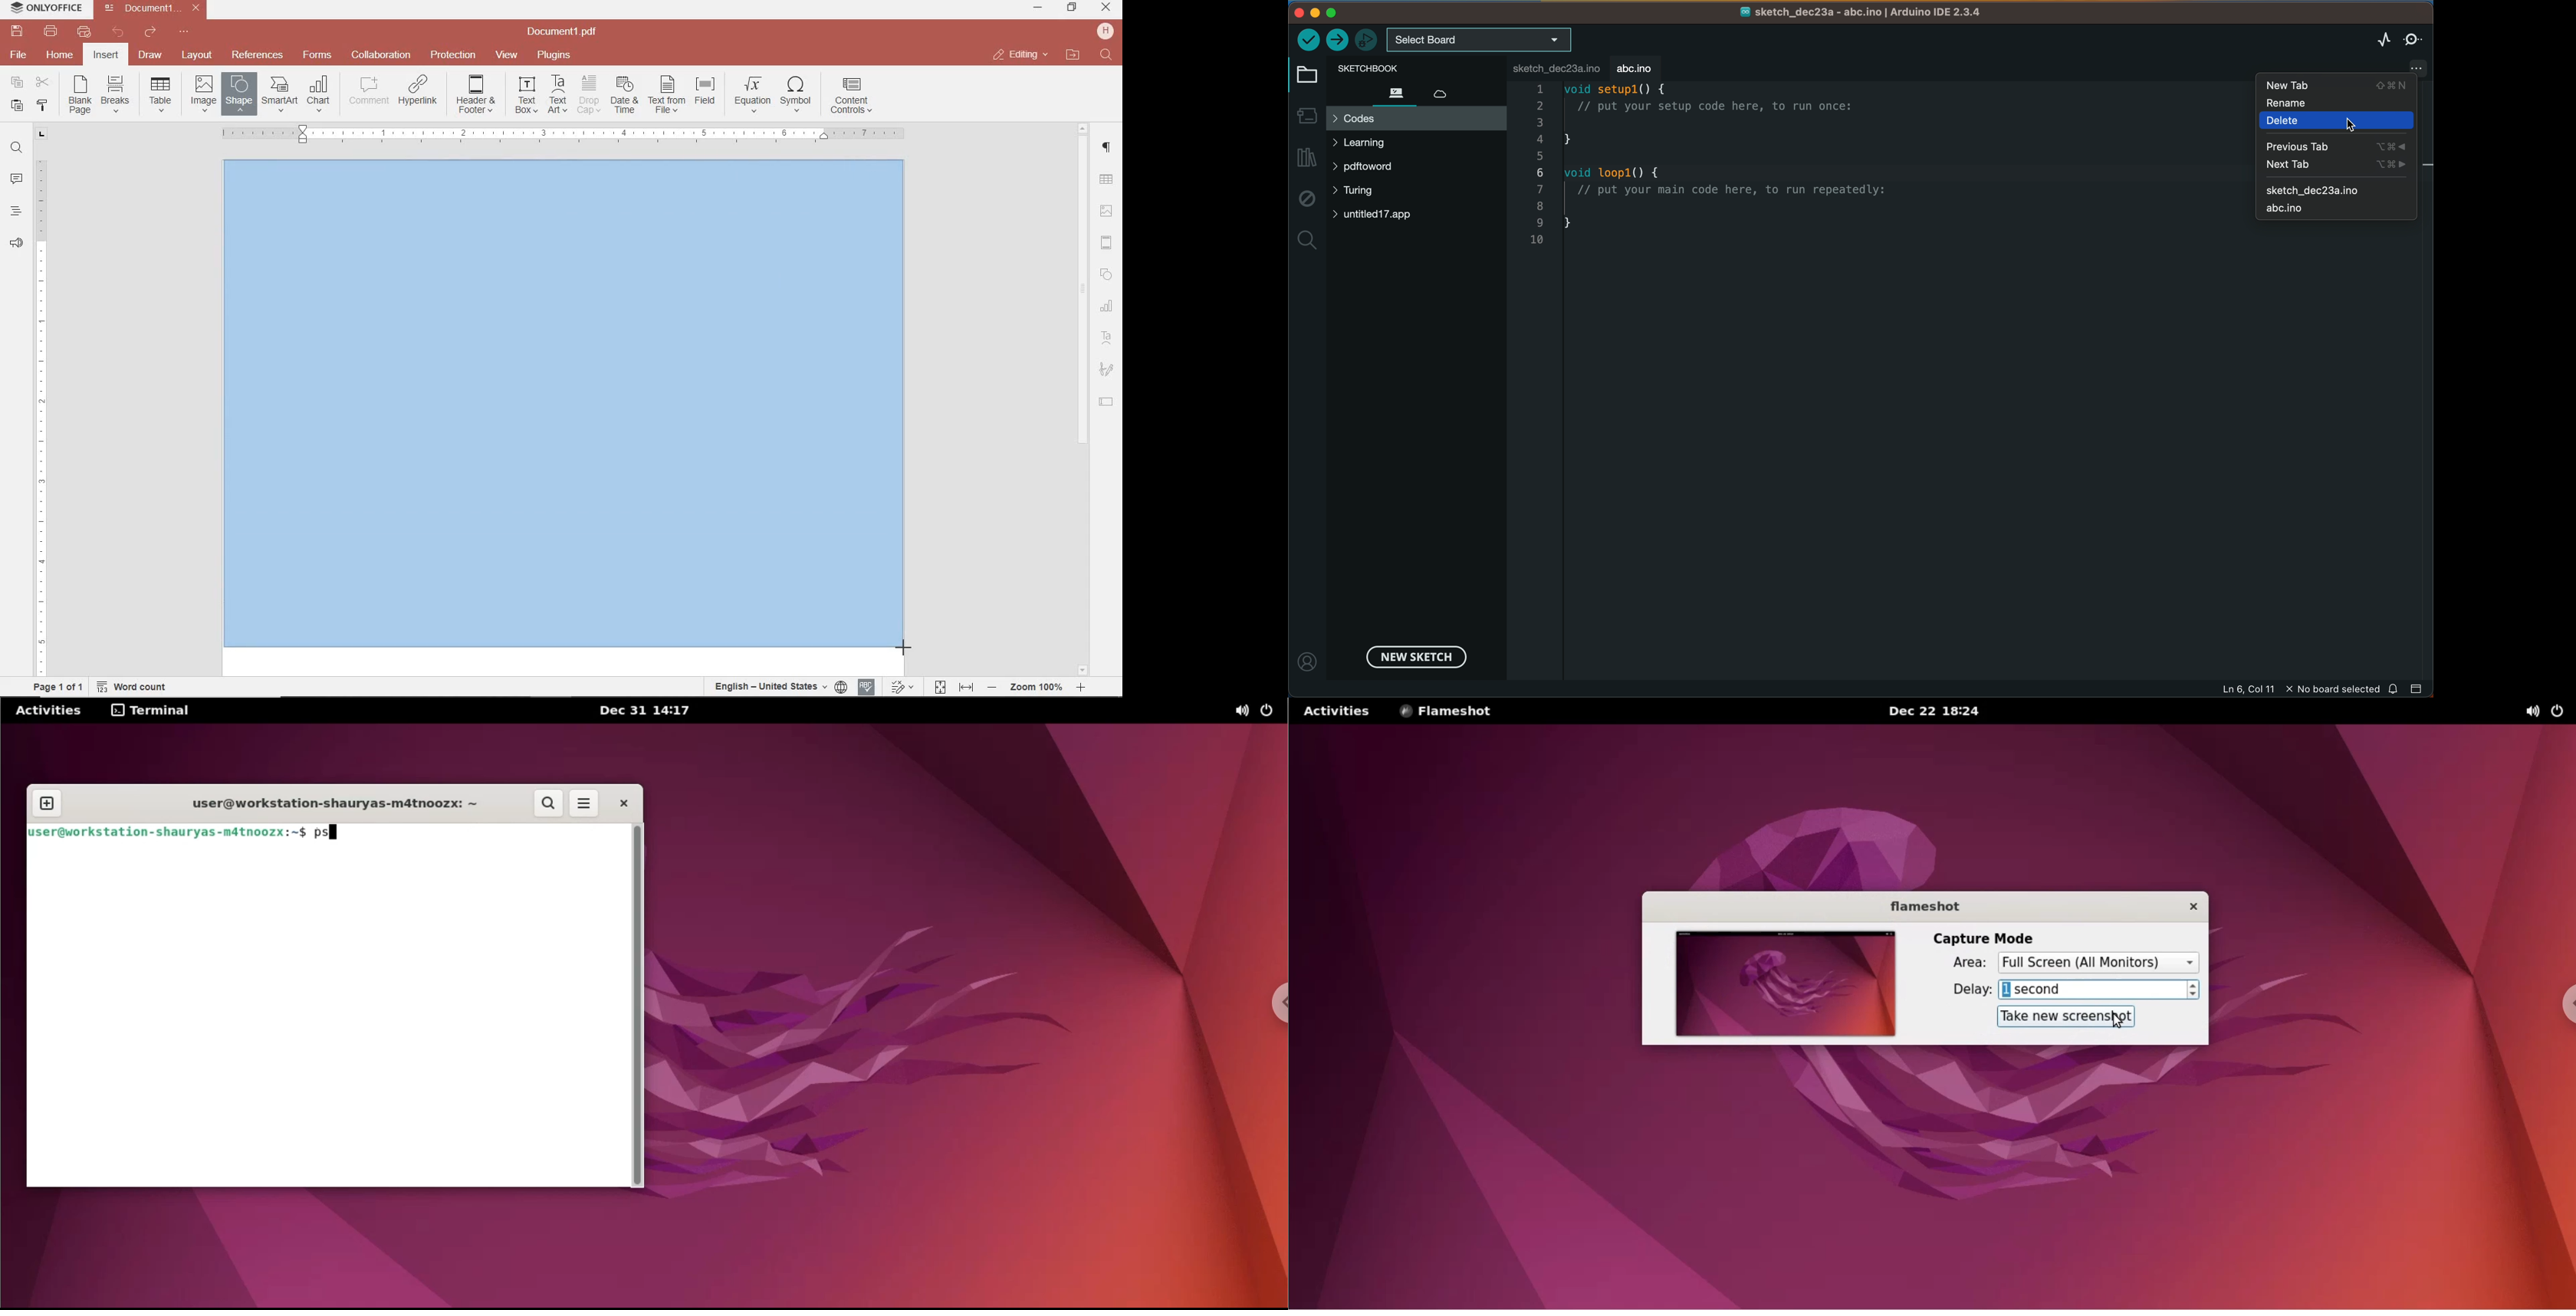 This screenshot has height=1316, width=2576. Describe the element at coordinates (2331, 209) in the screenshot. I see `abc` at that location.